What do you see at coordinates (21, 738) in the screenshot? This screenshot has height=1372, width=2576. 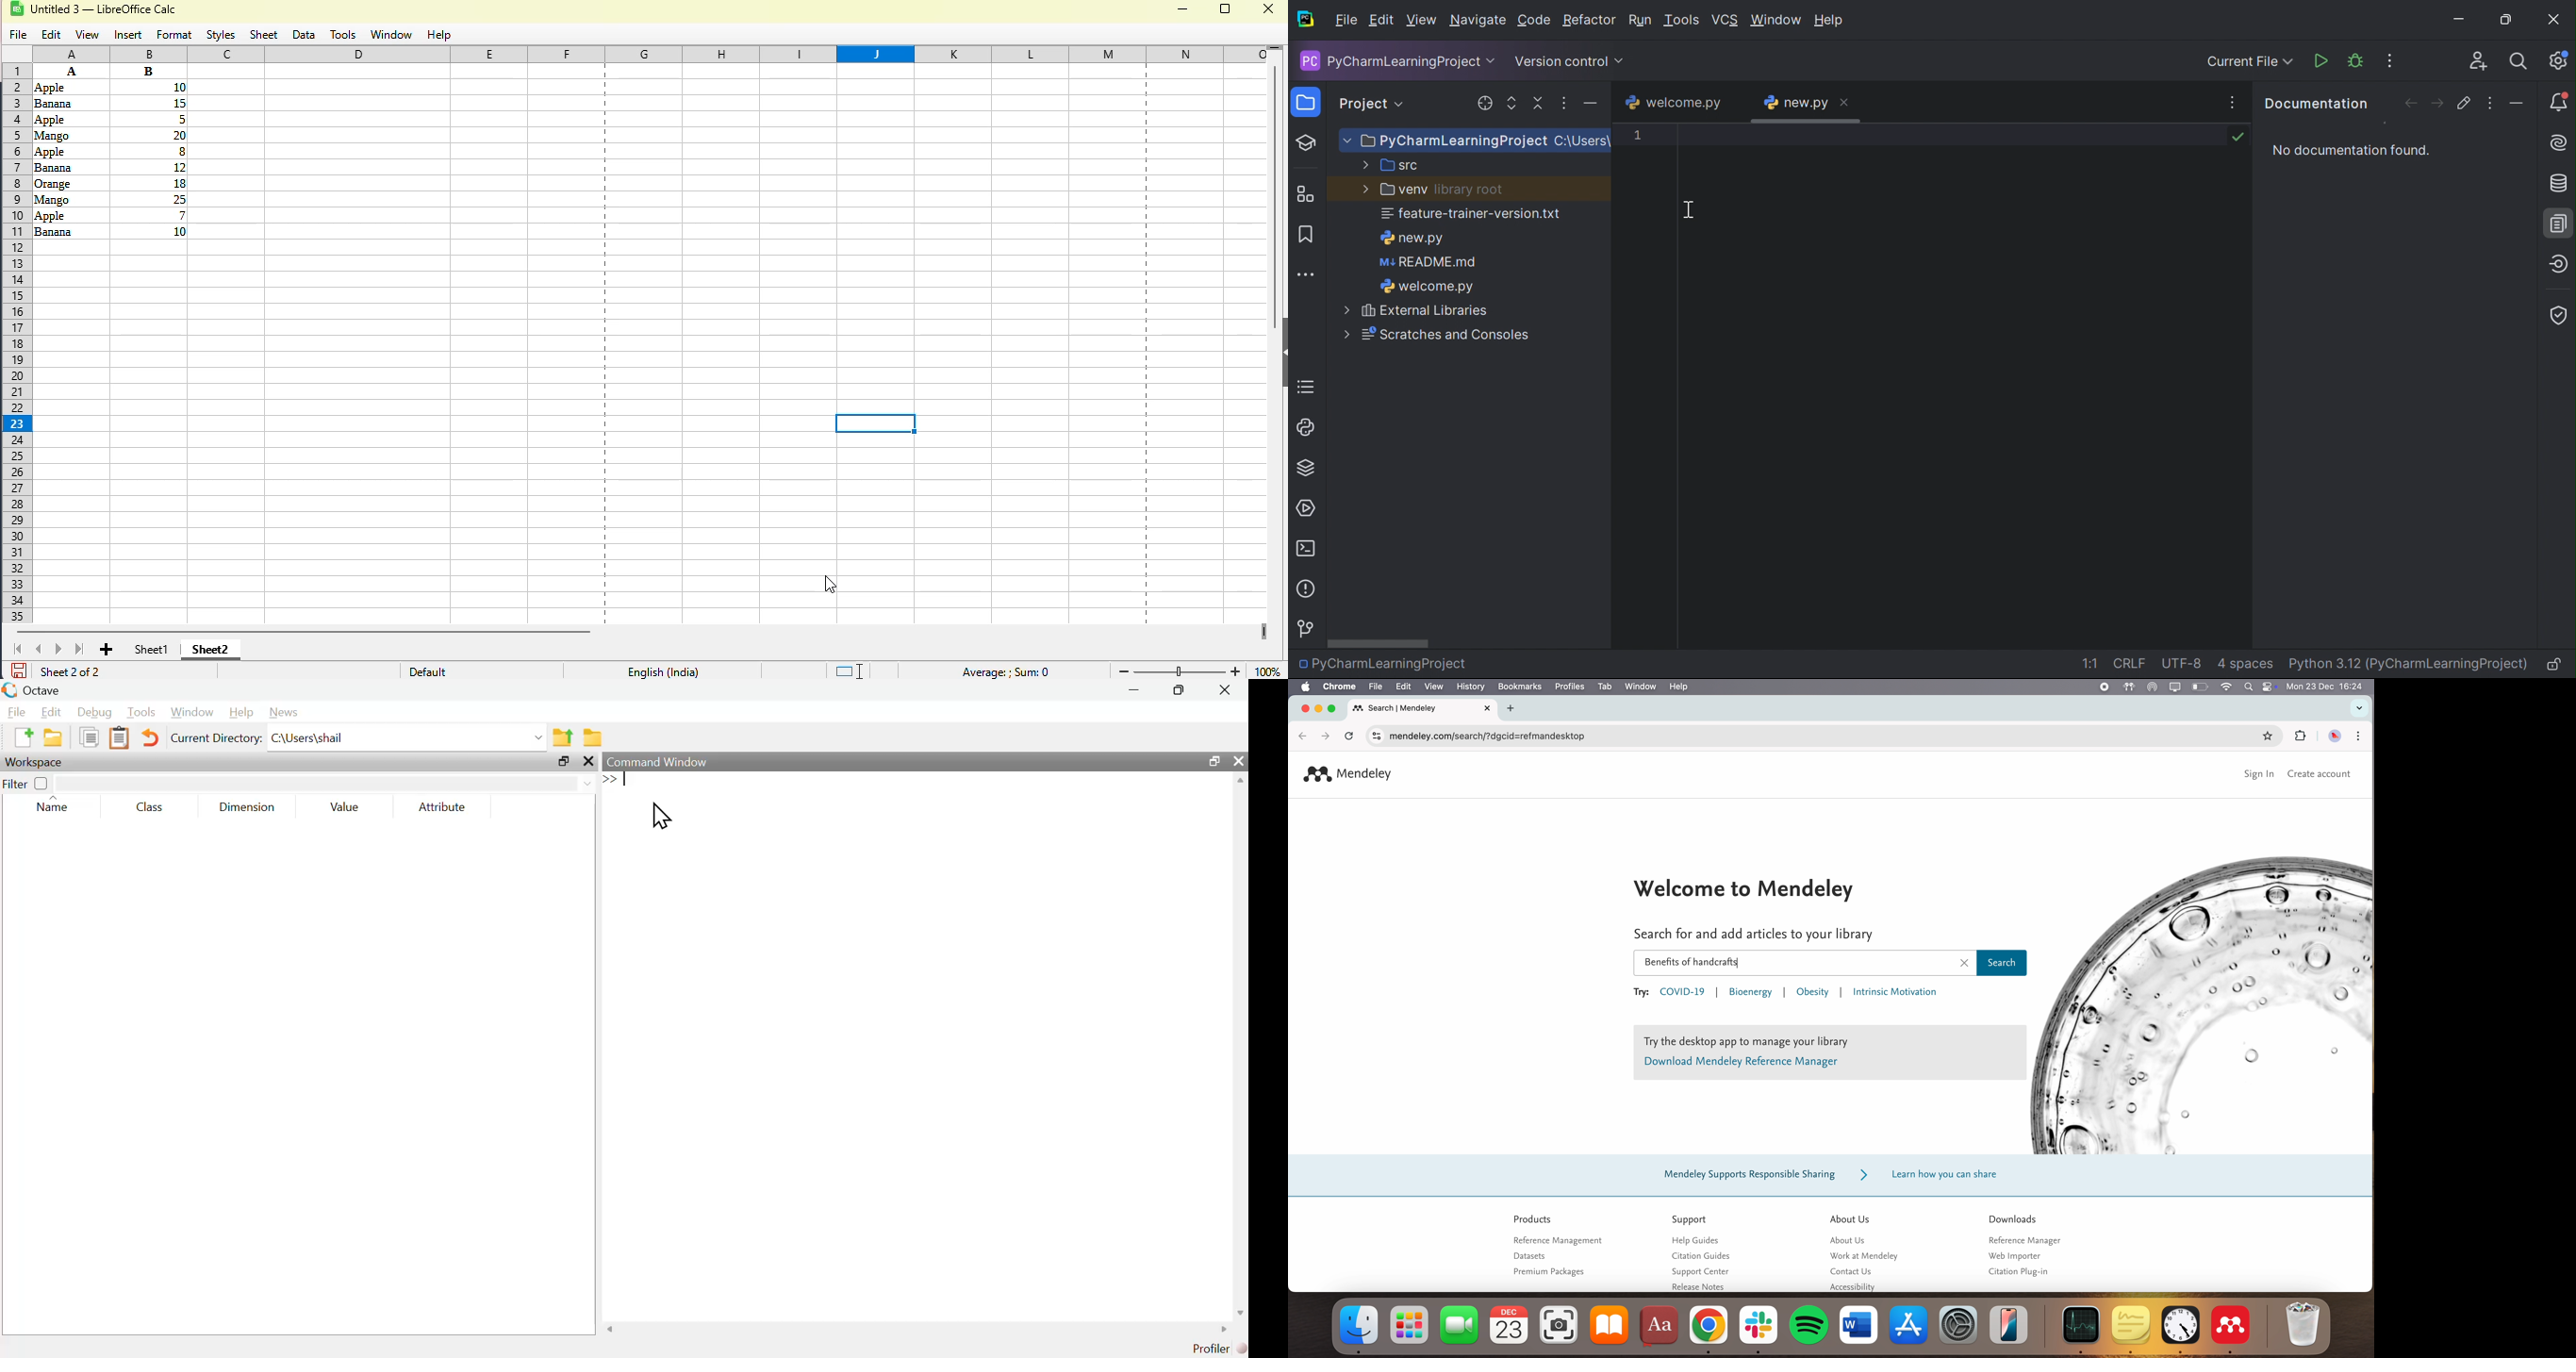 I see `create new` at bounding box center [21, 738].